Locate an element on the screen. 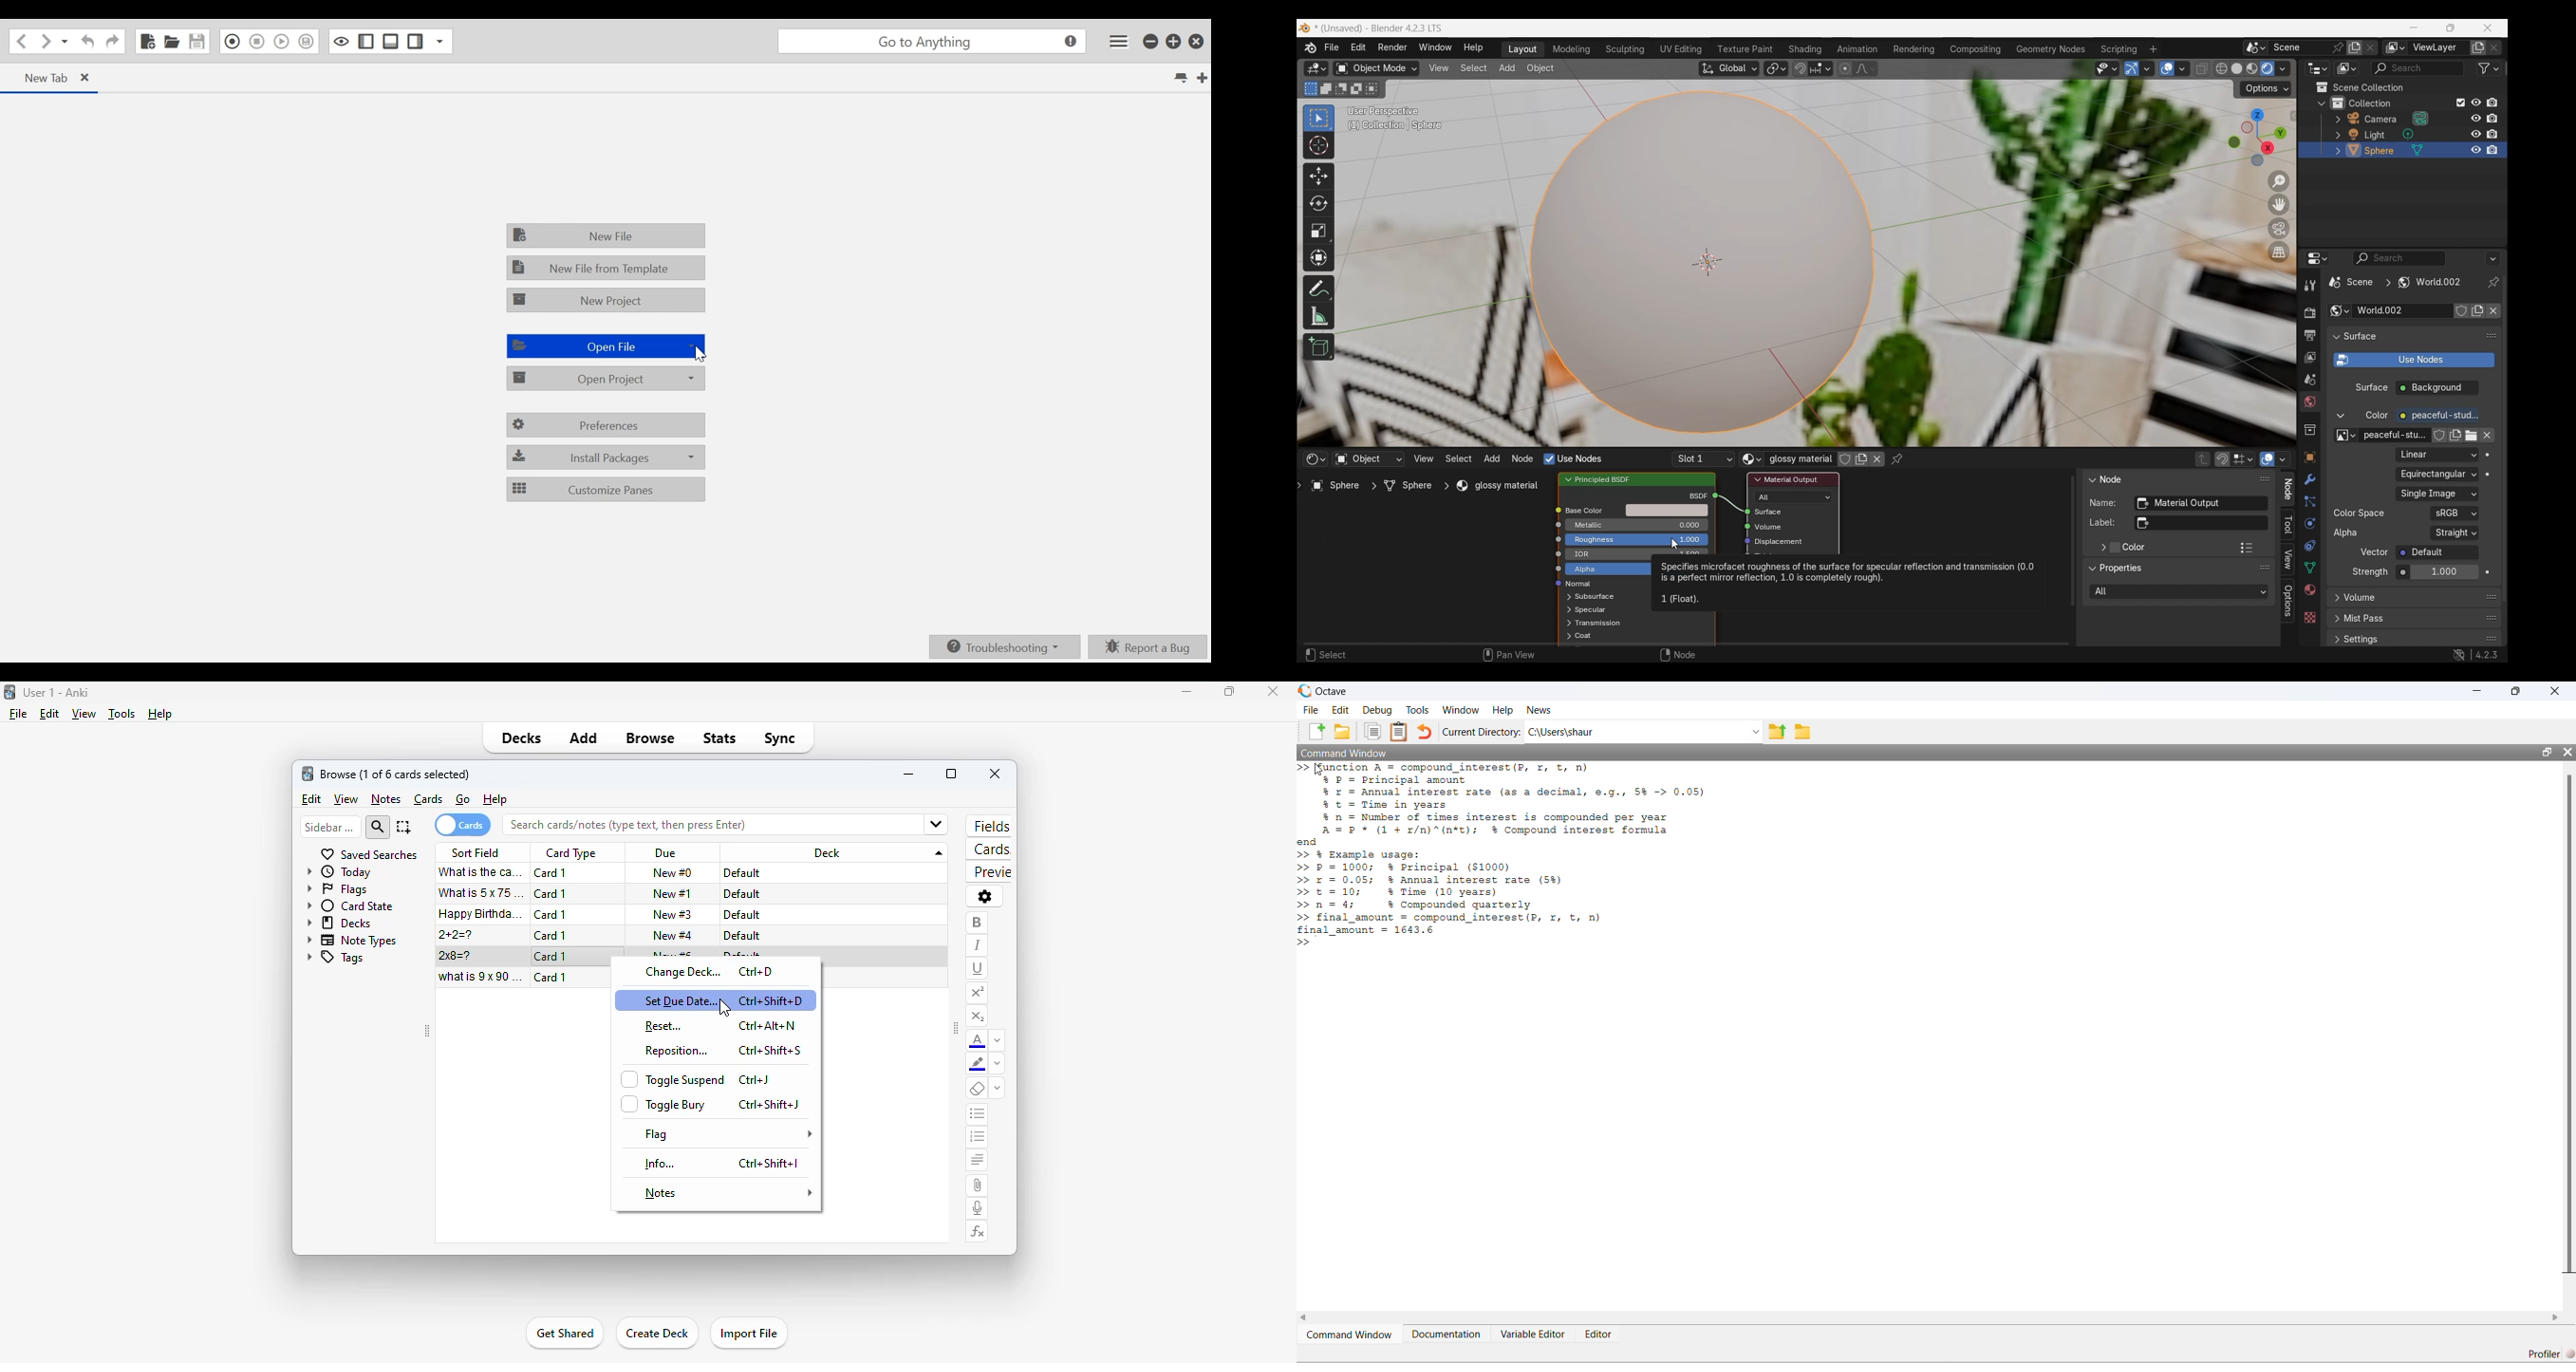  toggle sidebar is located at coordinates (426, 1032).